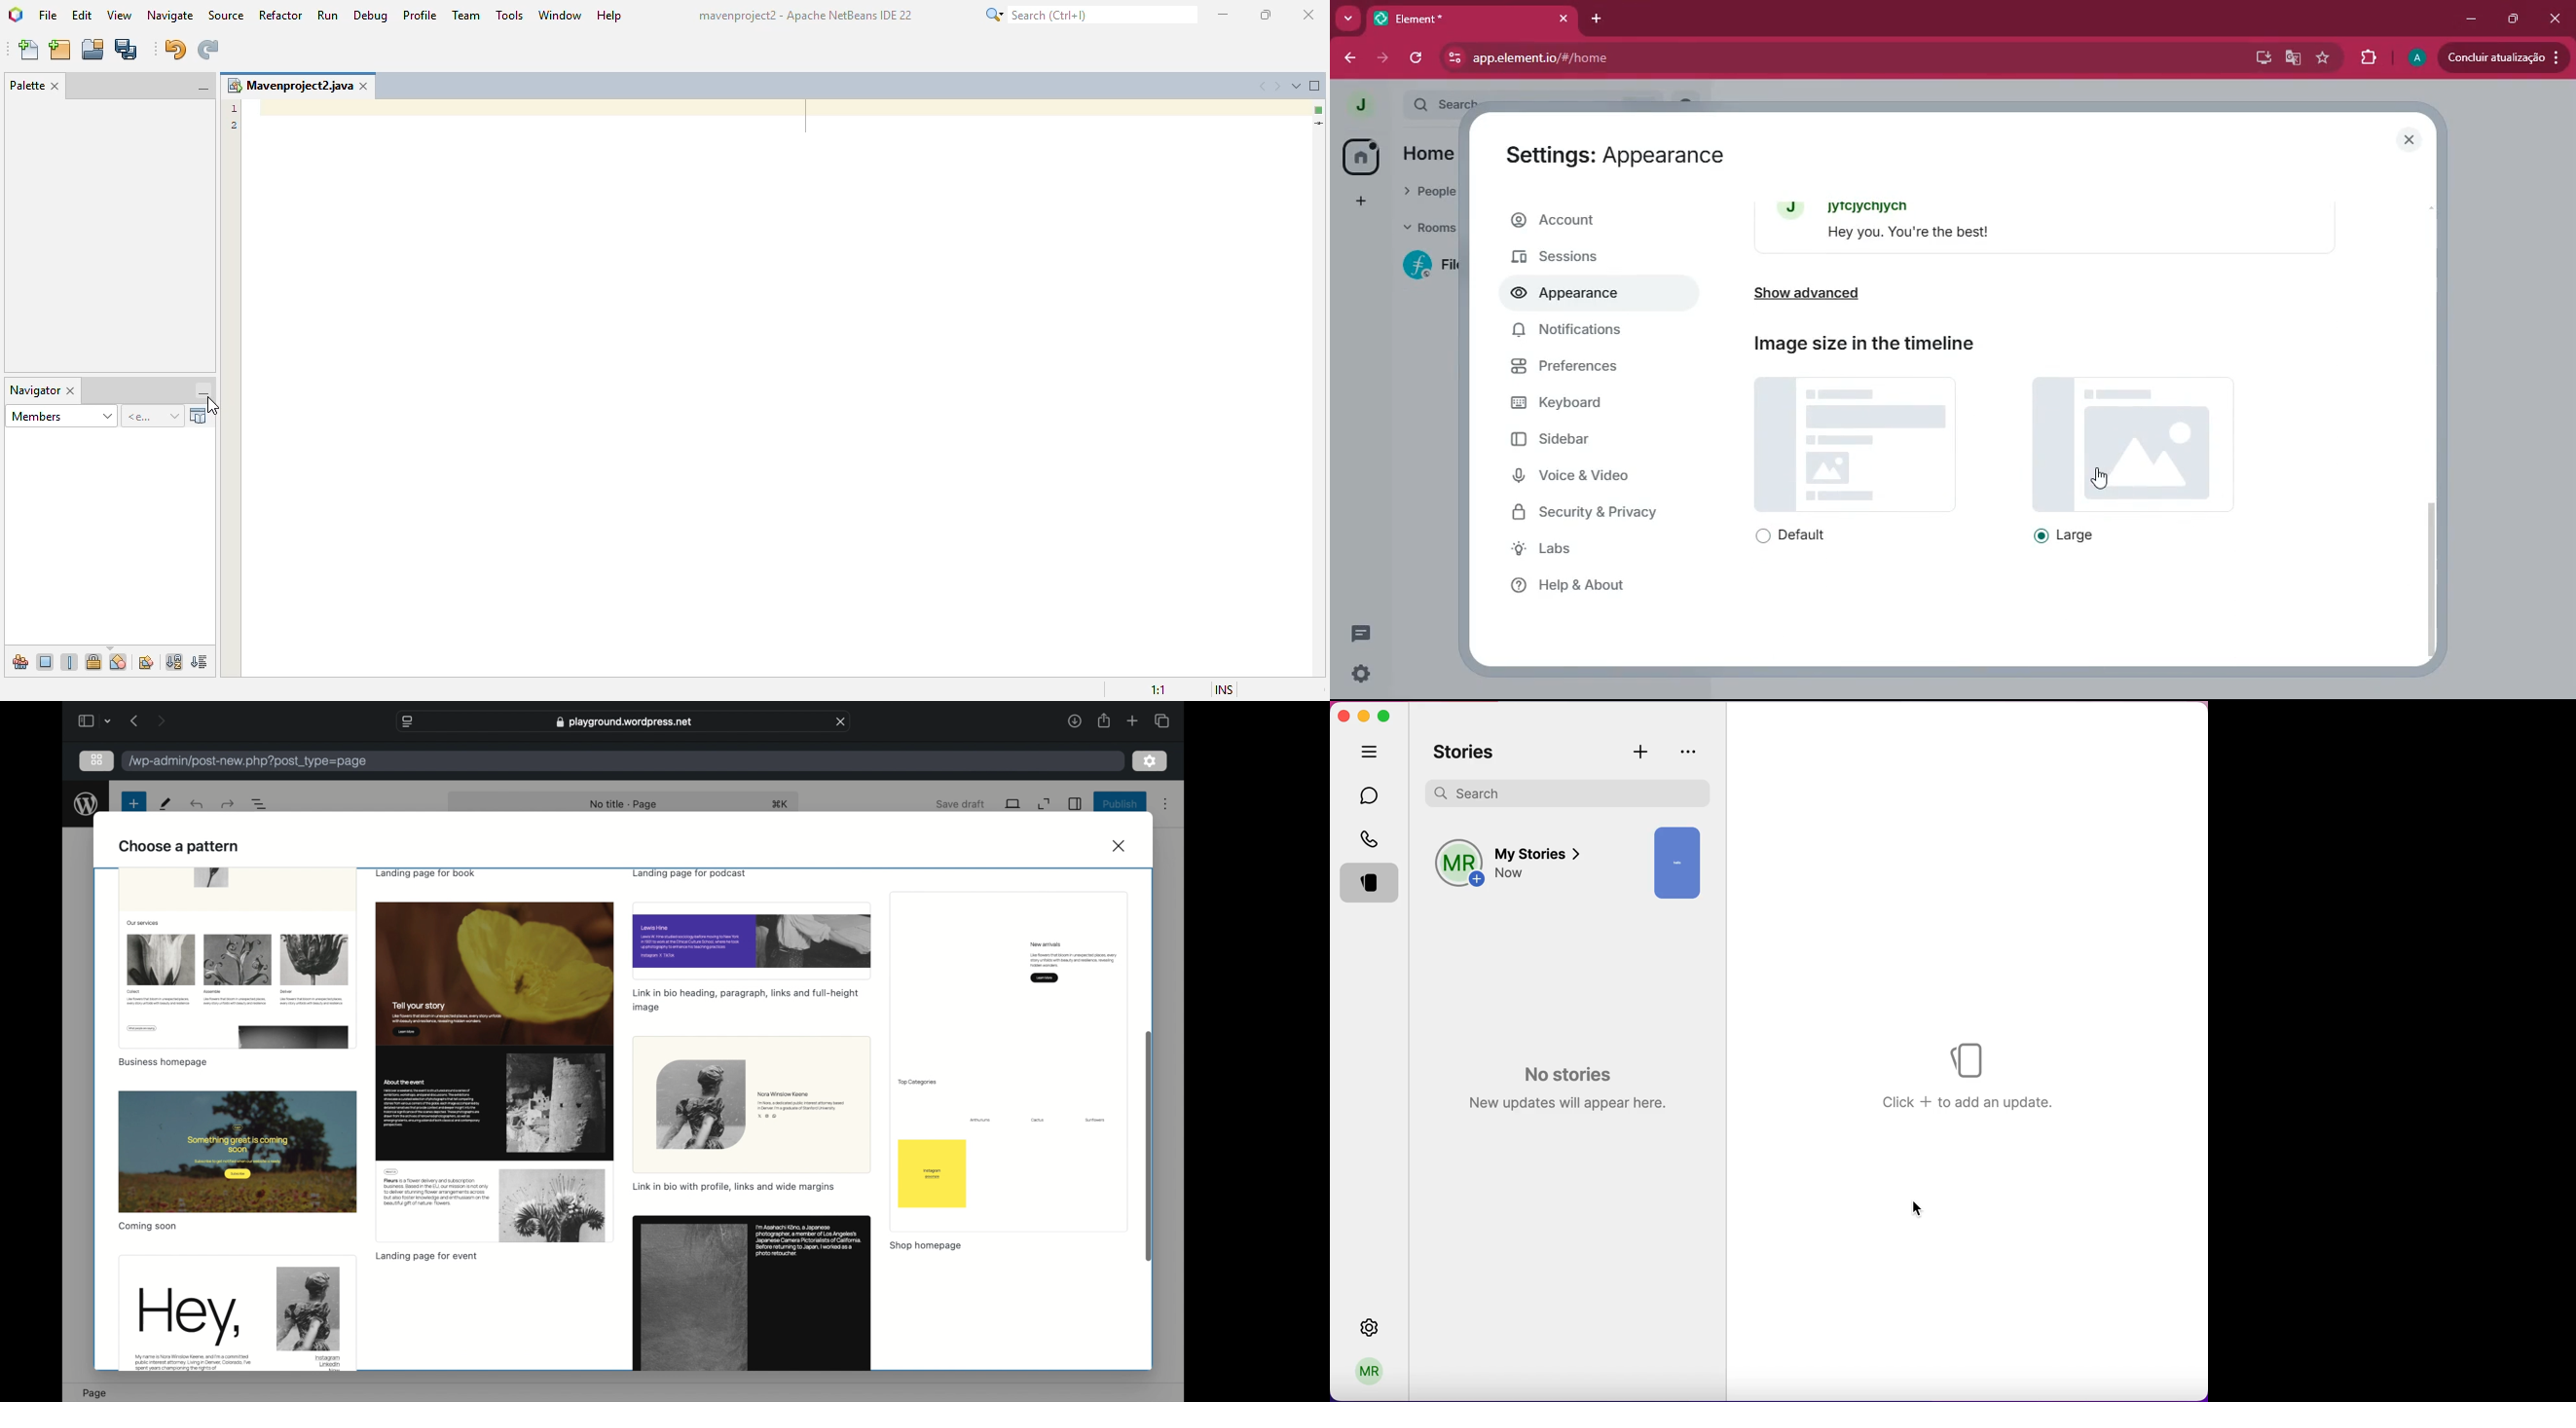 This screenshot has height=1428, width=2576. What do you see at coordinates (1044, 804) in the screenshot?
I see `expand` at bounding box center [1044, 804].